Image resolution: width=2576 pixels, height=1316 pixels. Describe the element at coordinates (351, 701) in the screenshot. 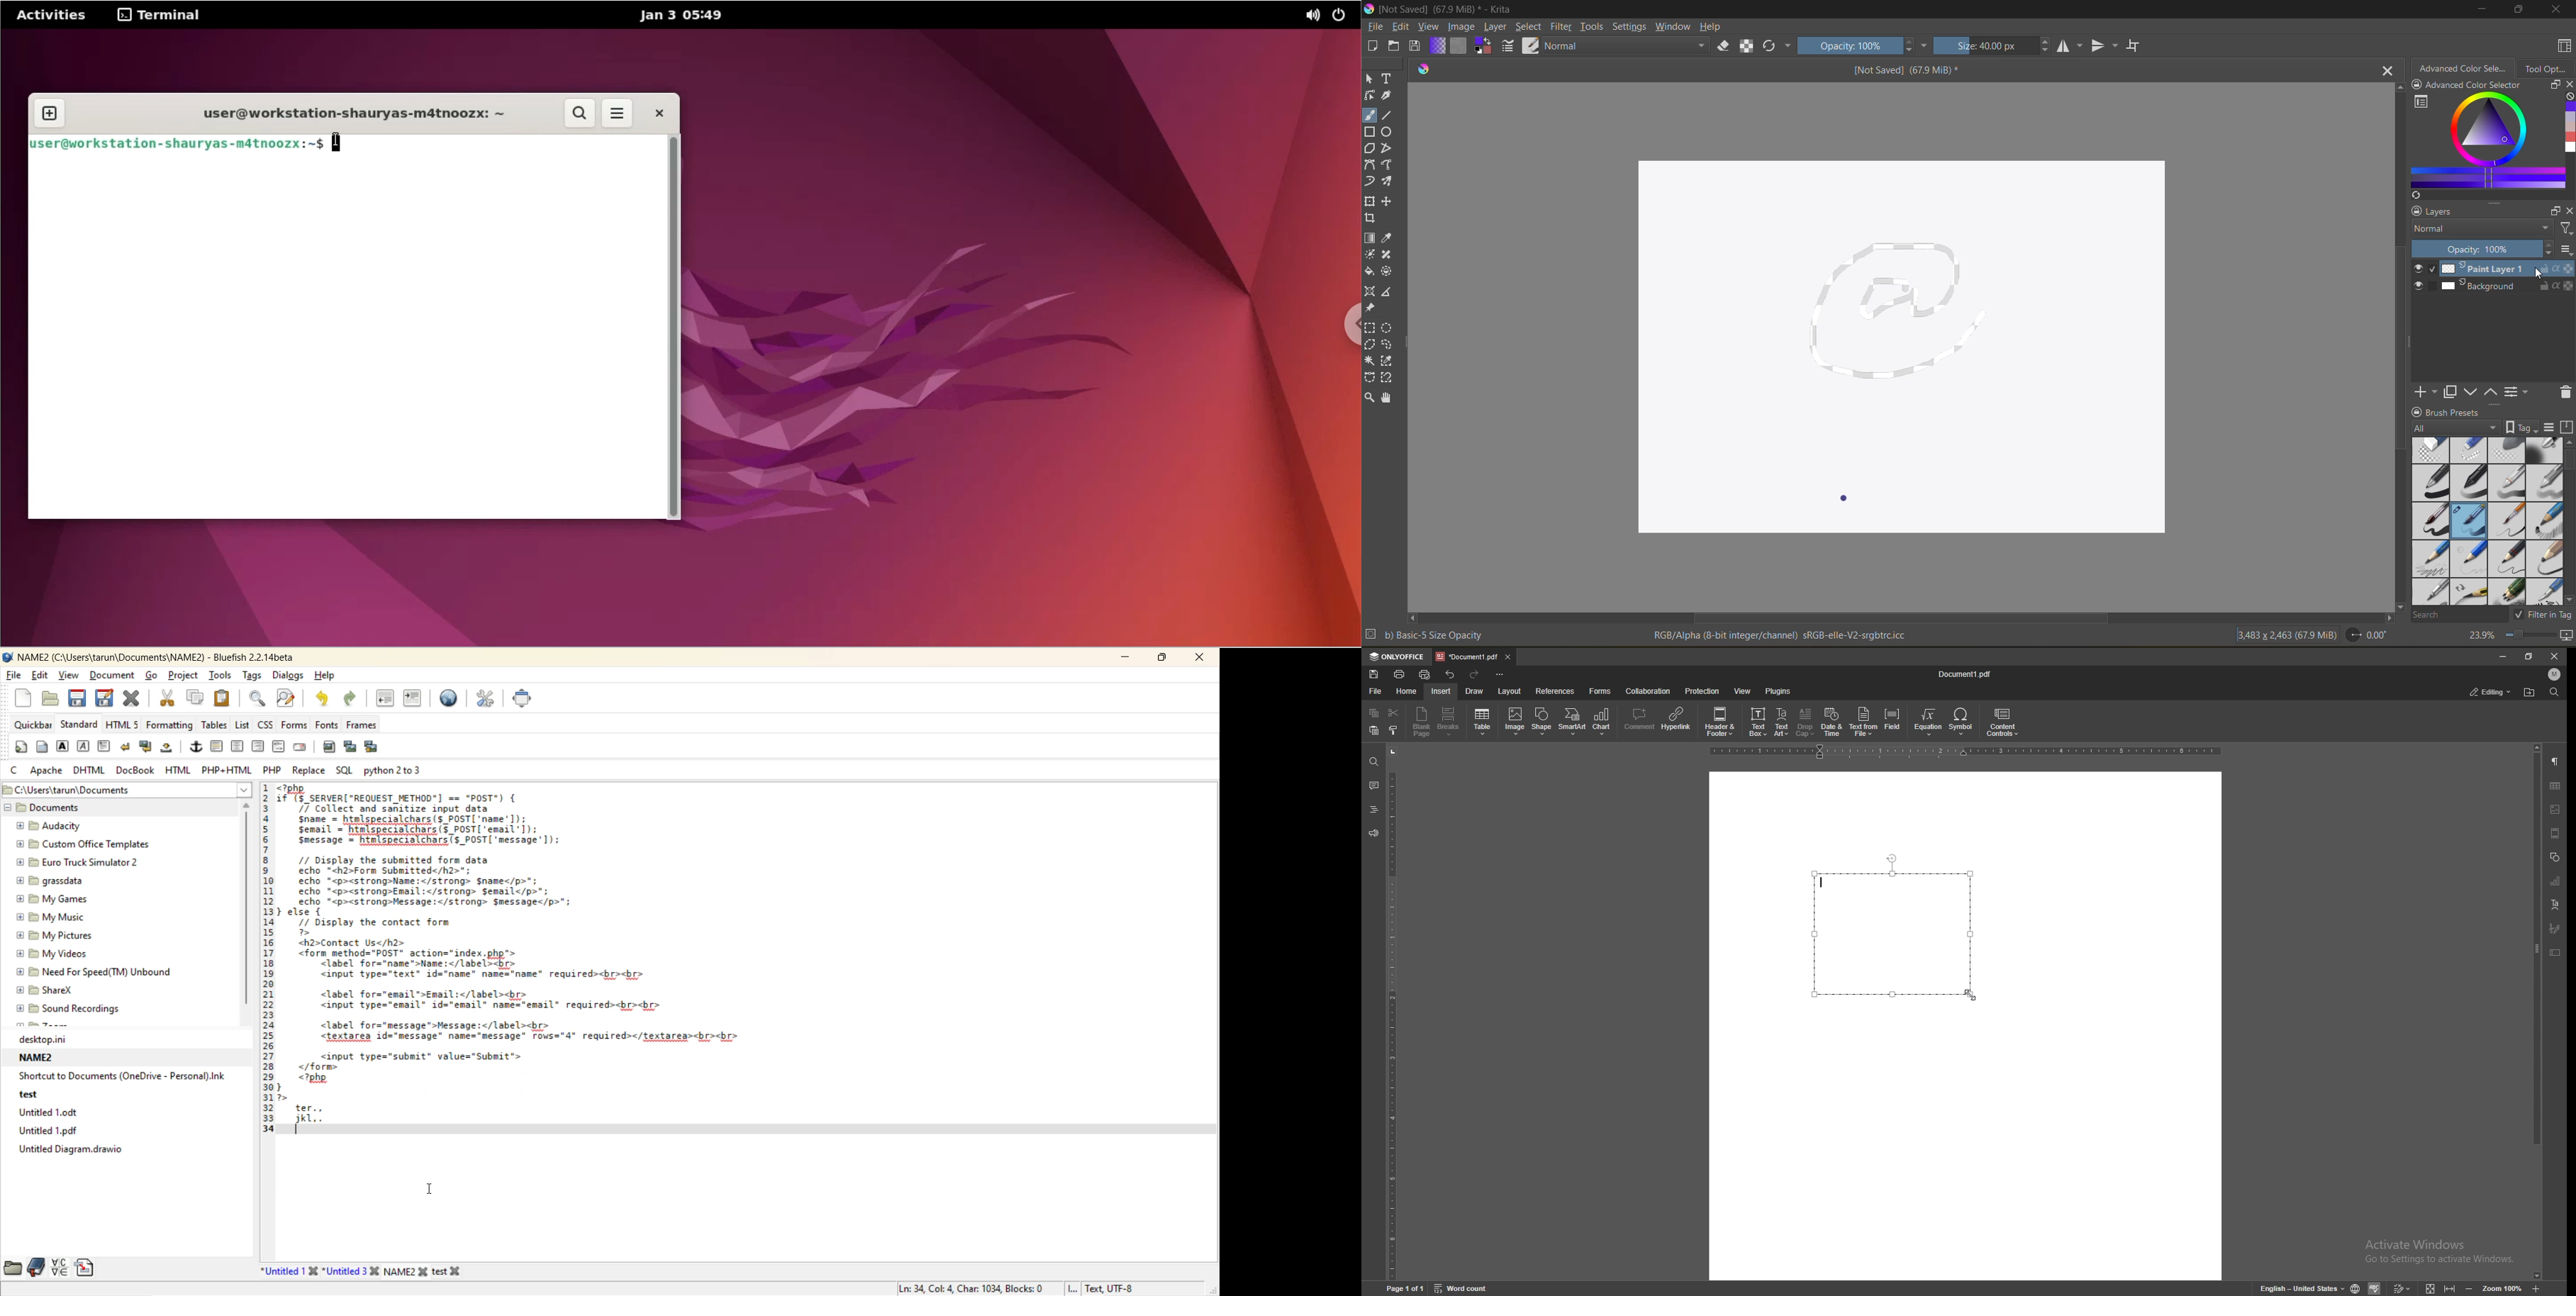

I see `redo` at that location.